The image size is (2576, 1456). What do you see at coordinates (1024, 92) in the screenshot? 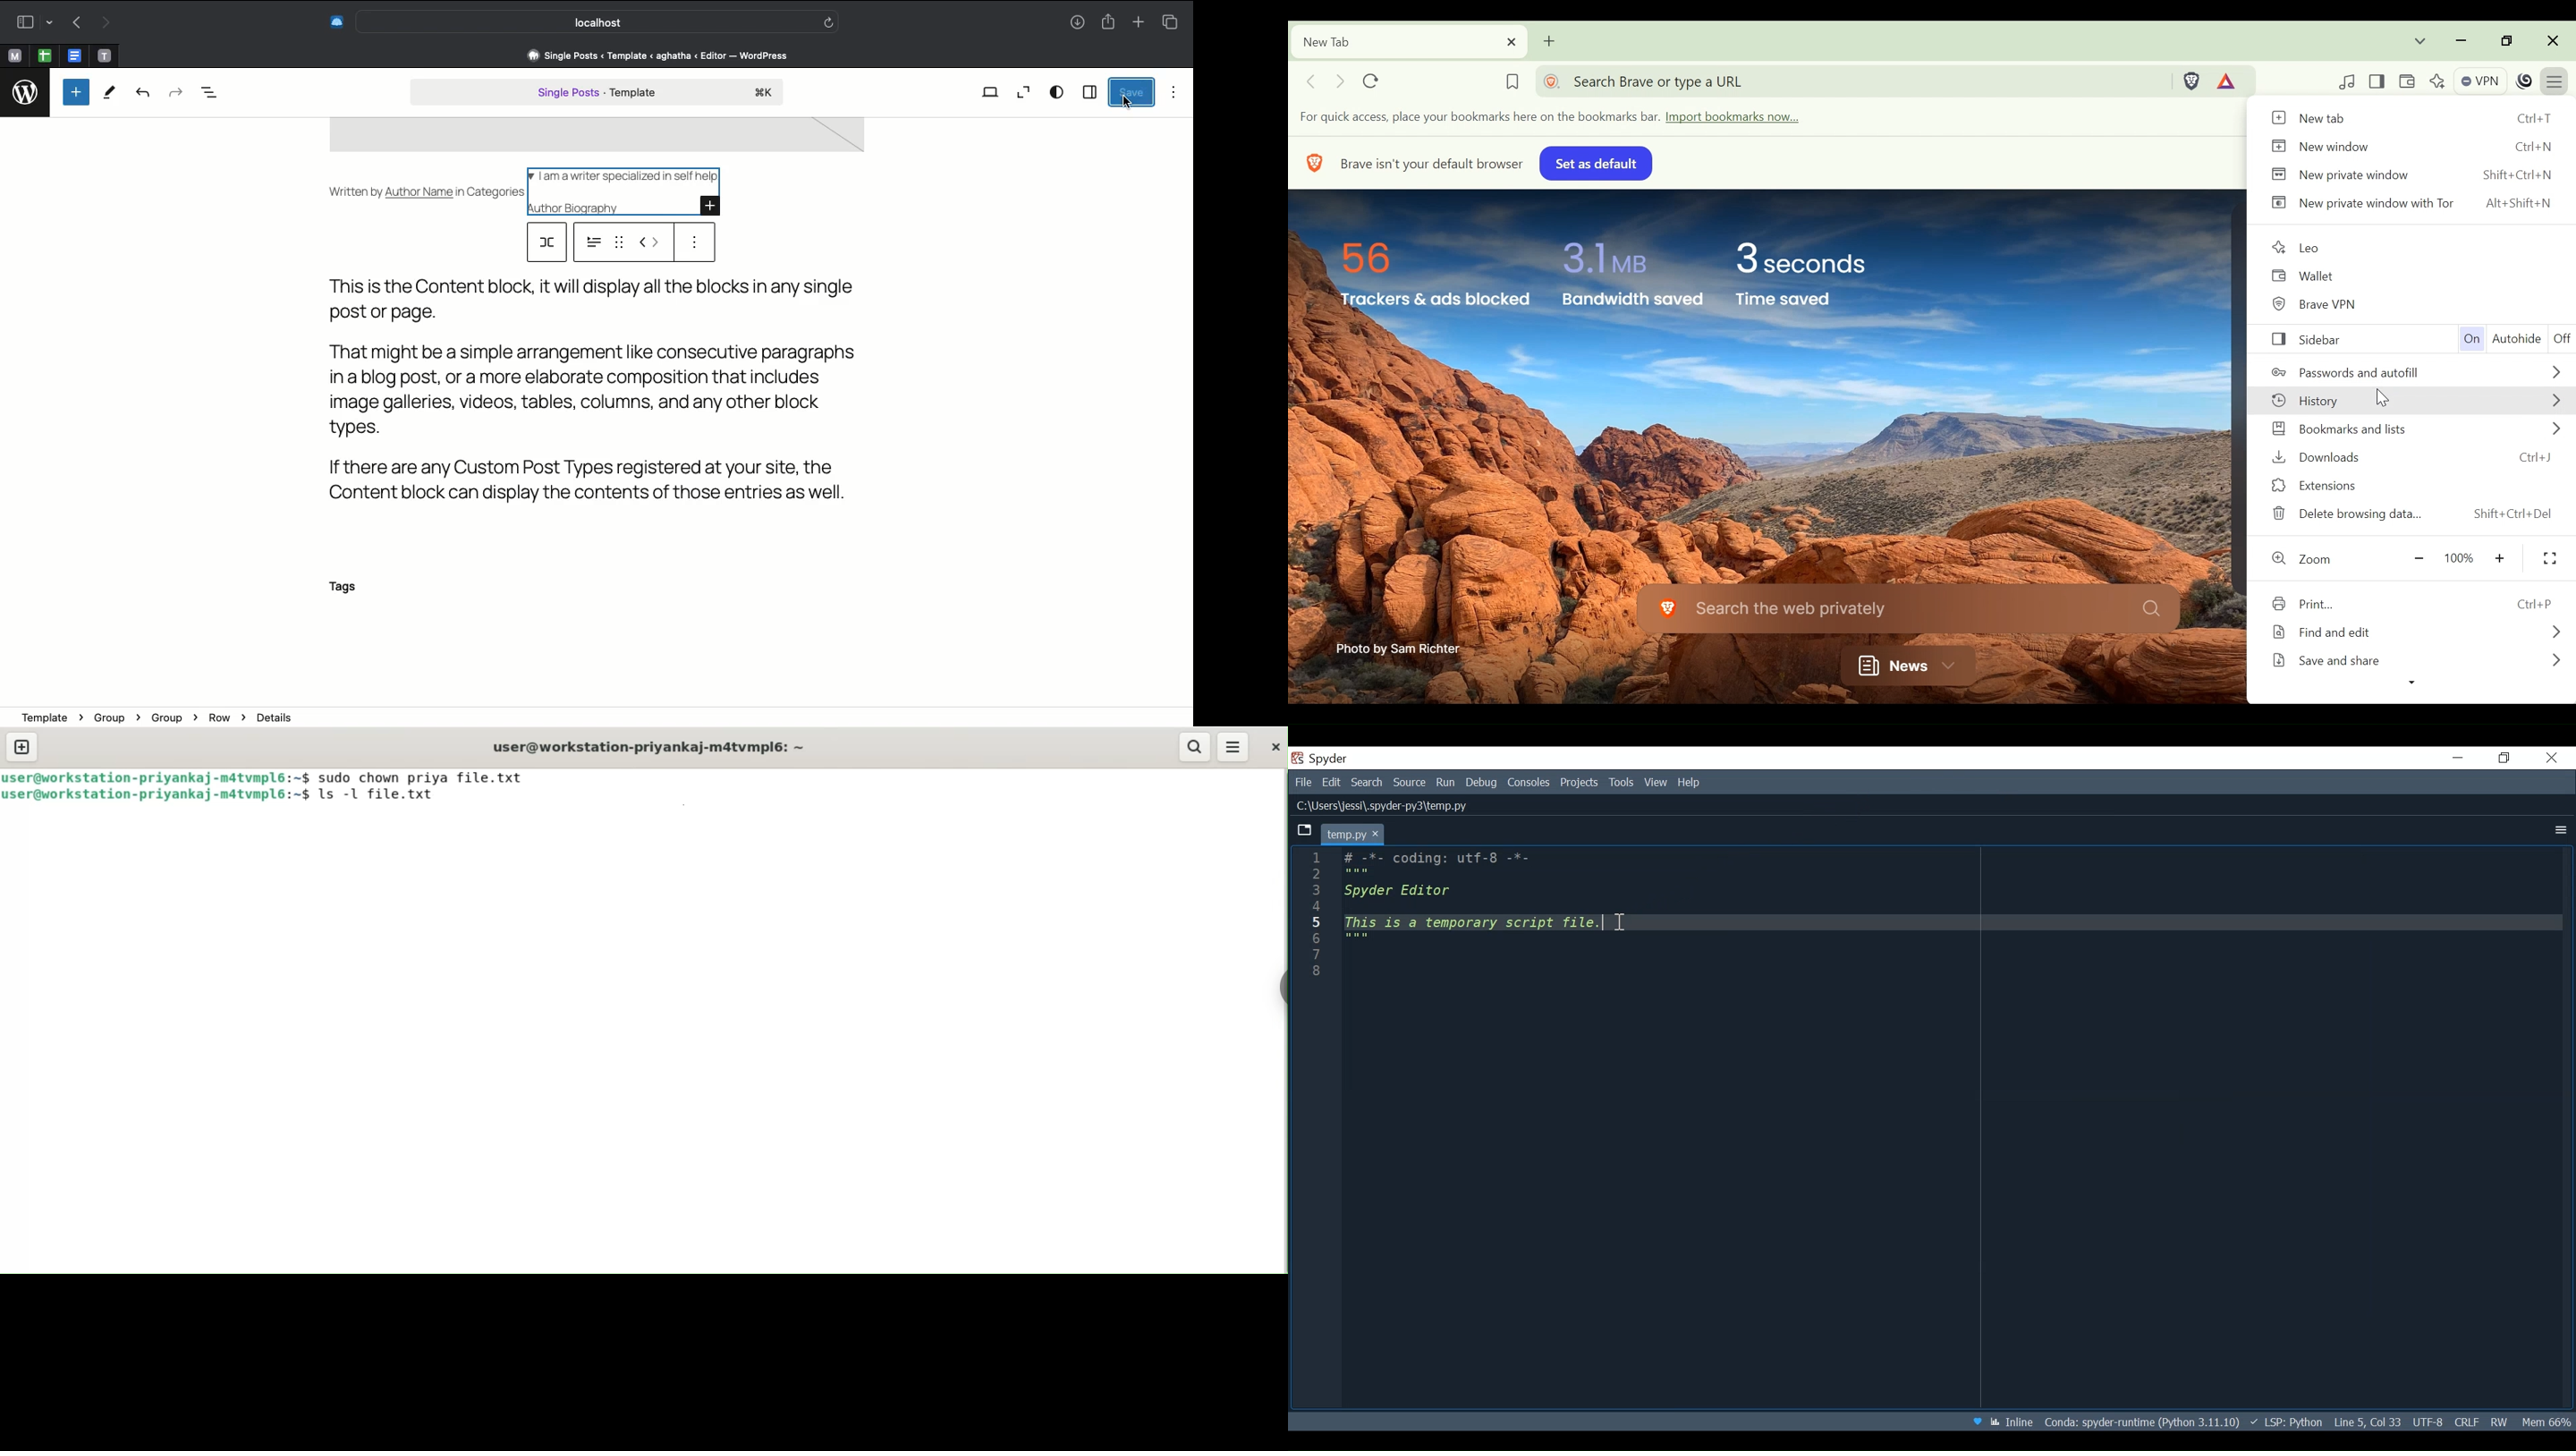
I see `Zoom out` at bounding box center [1024, 92].